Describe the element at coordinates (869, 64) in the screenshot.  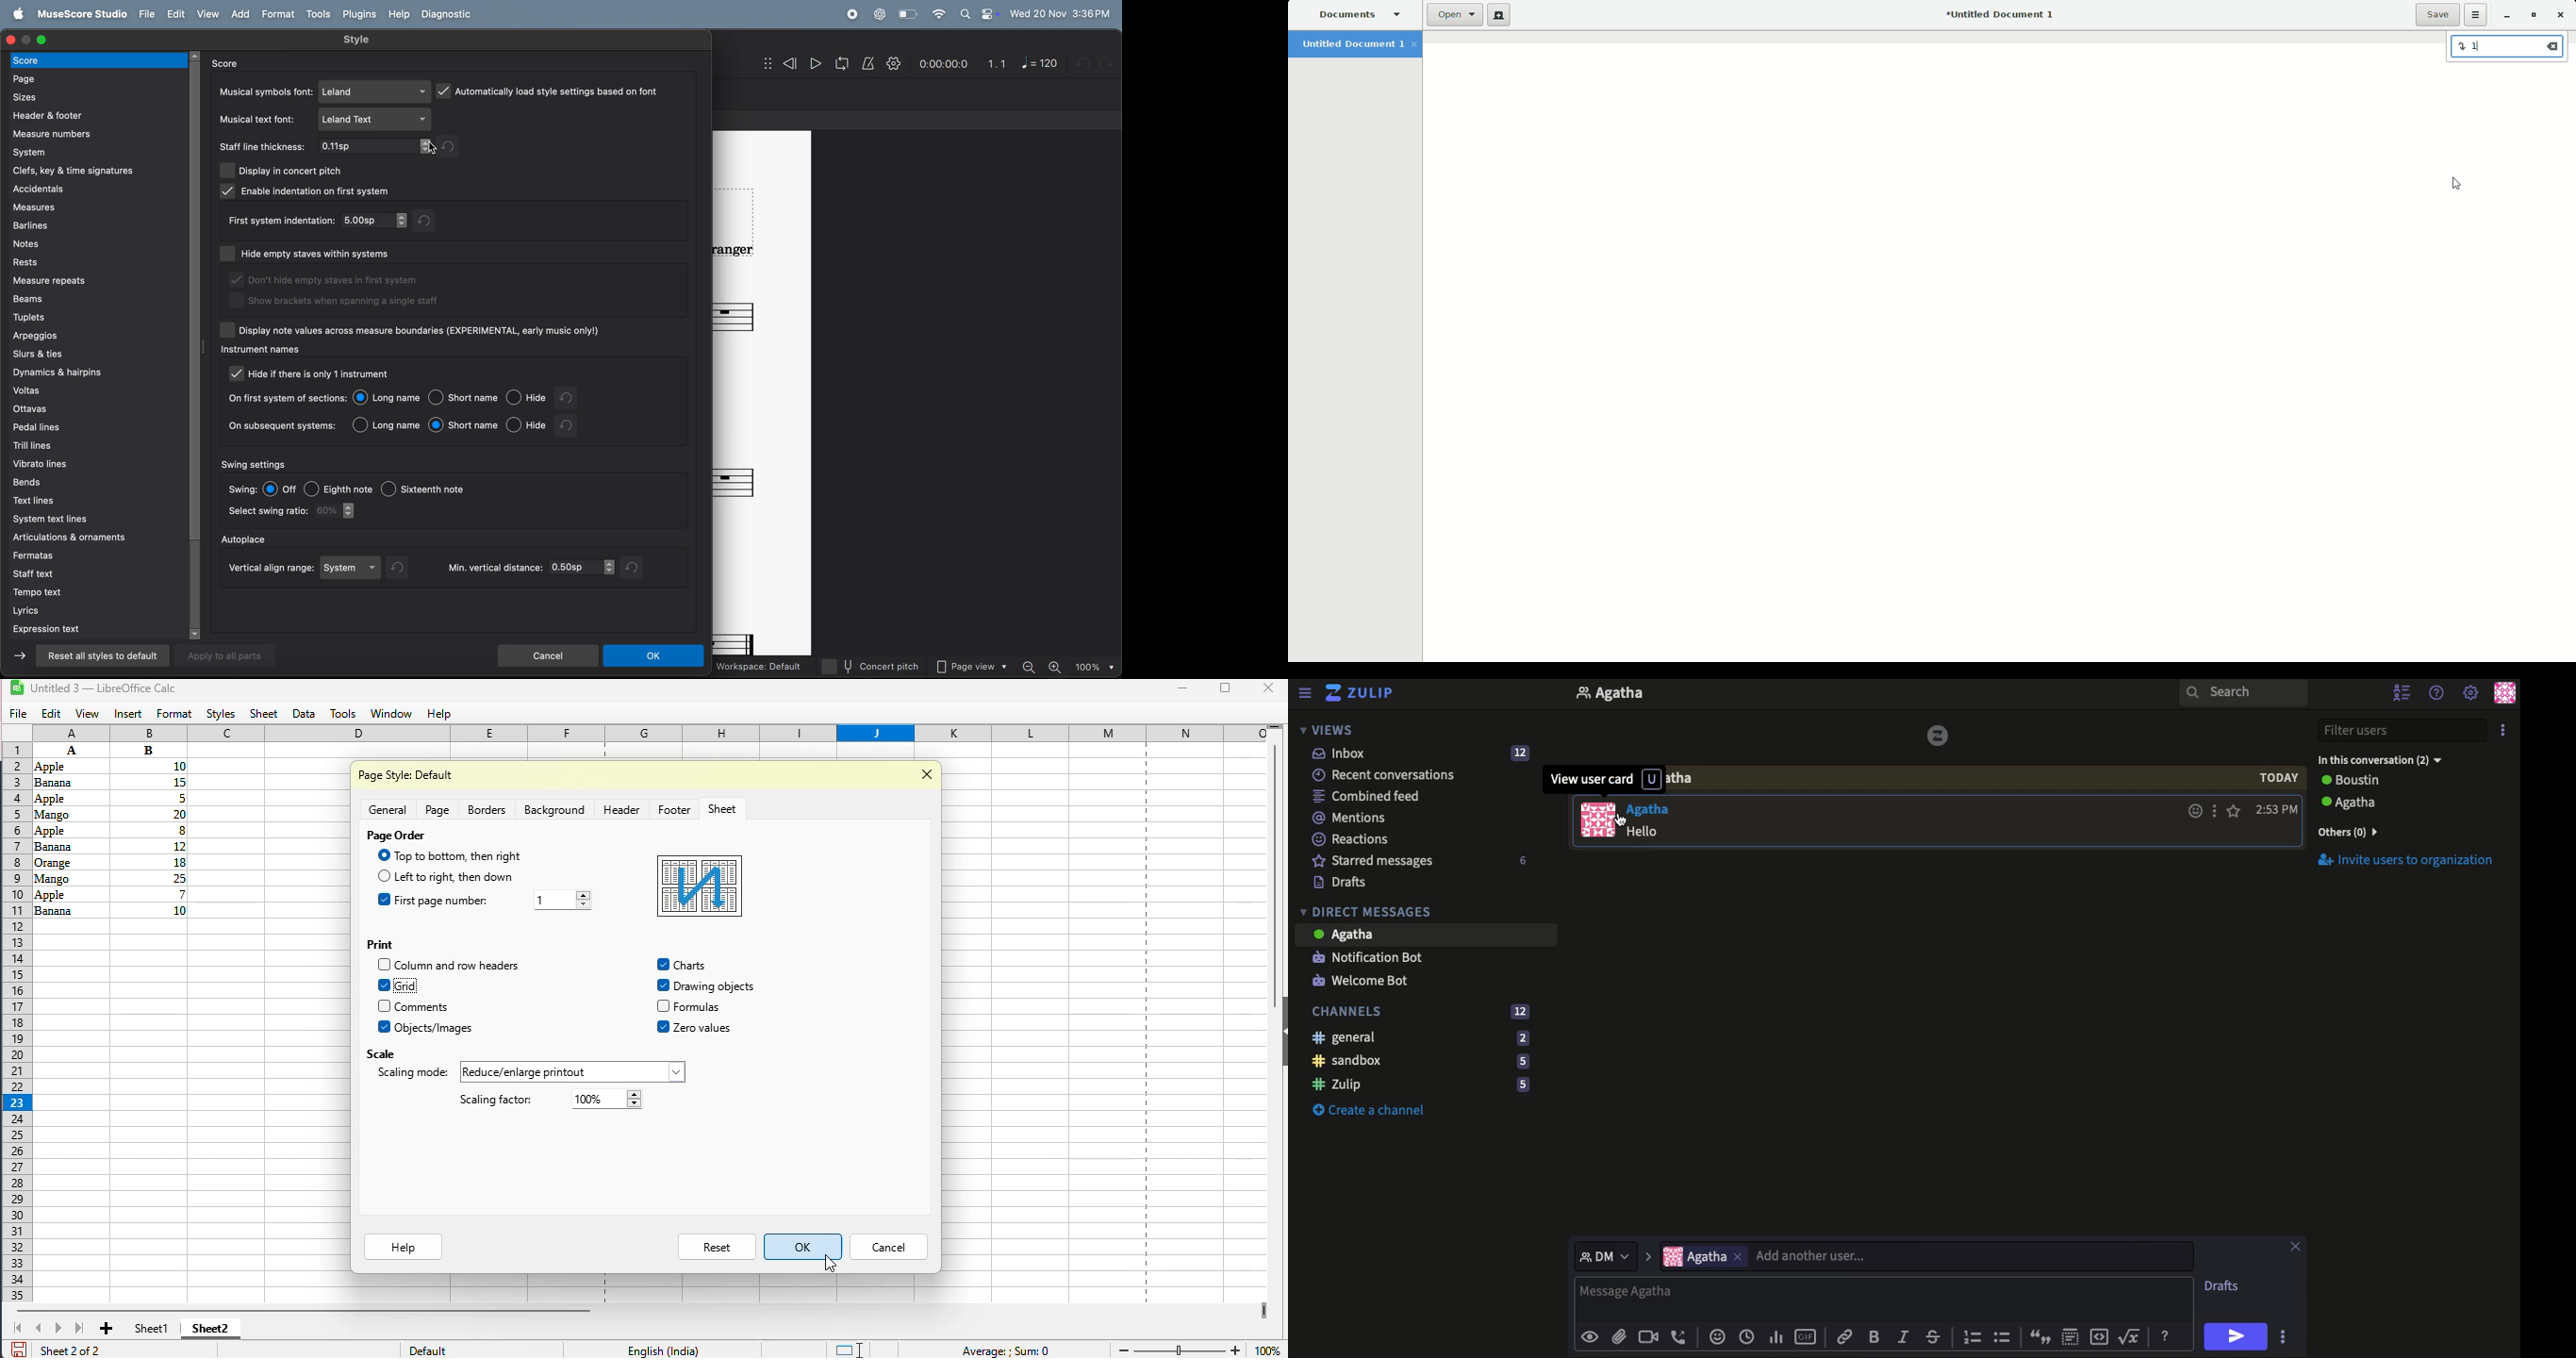
I see `metronome` at that location.